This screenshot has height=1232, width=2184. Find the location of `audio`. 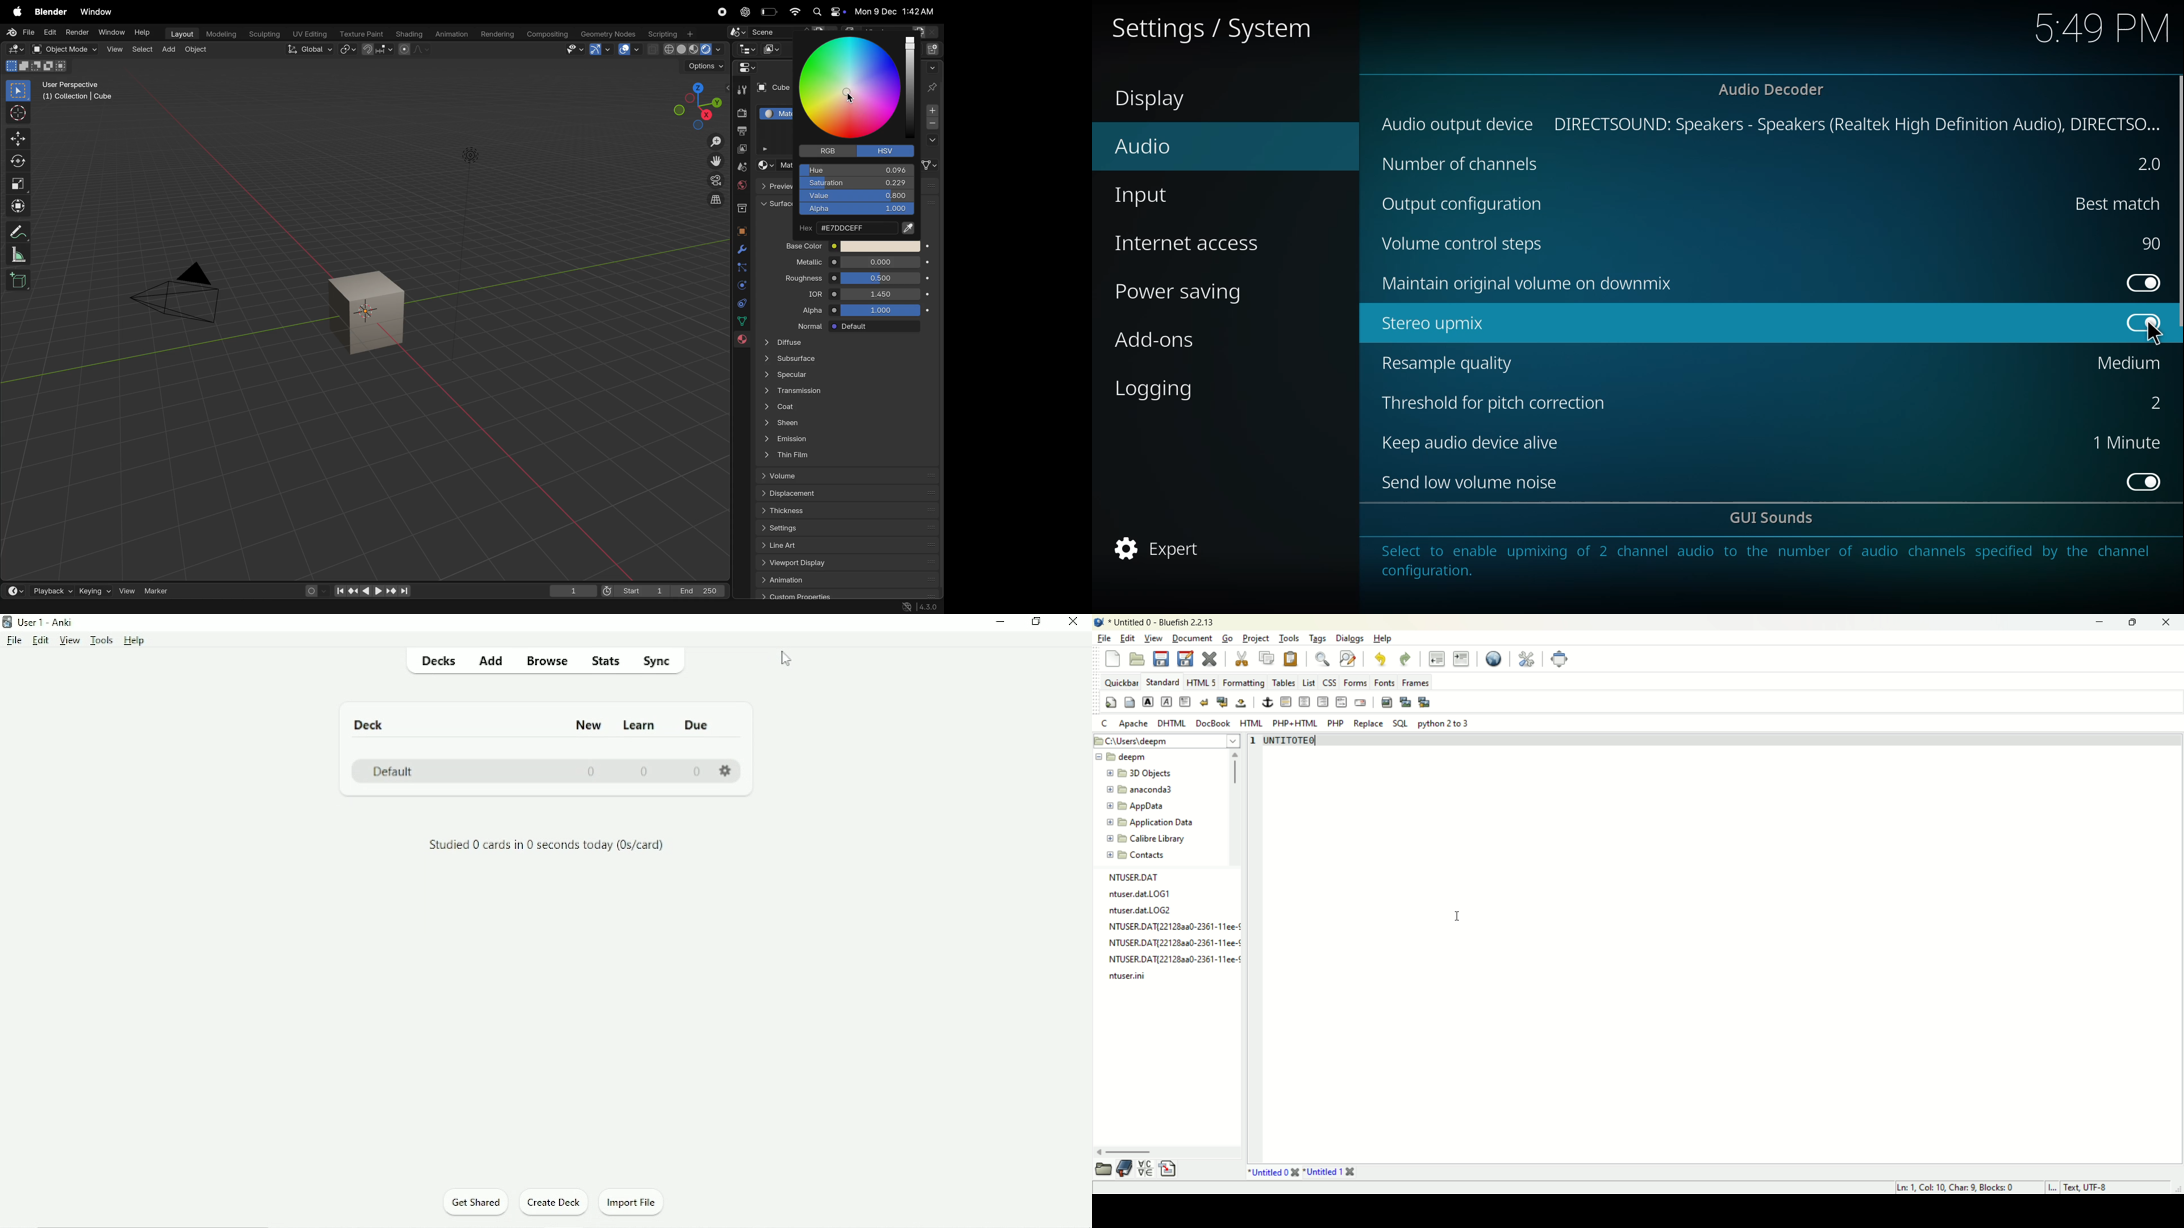

audio is located at coordinates (1142, 147).